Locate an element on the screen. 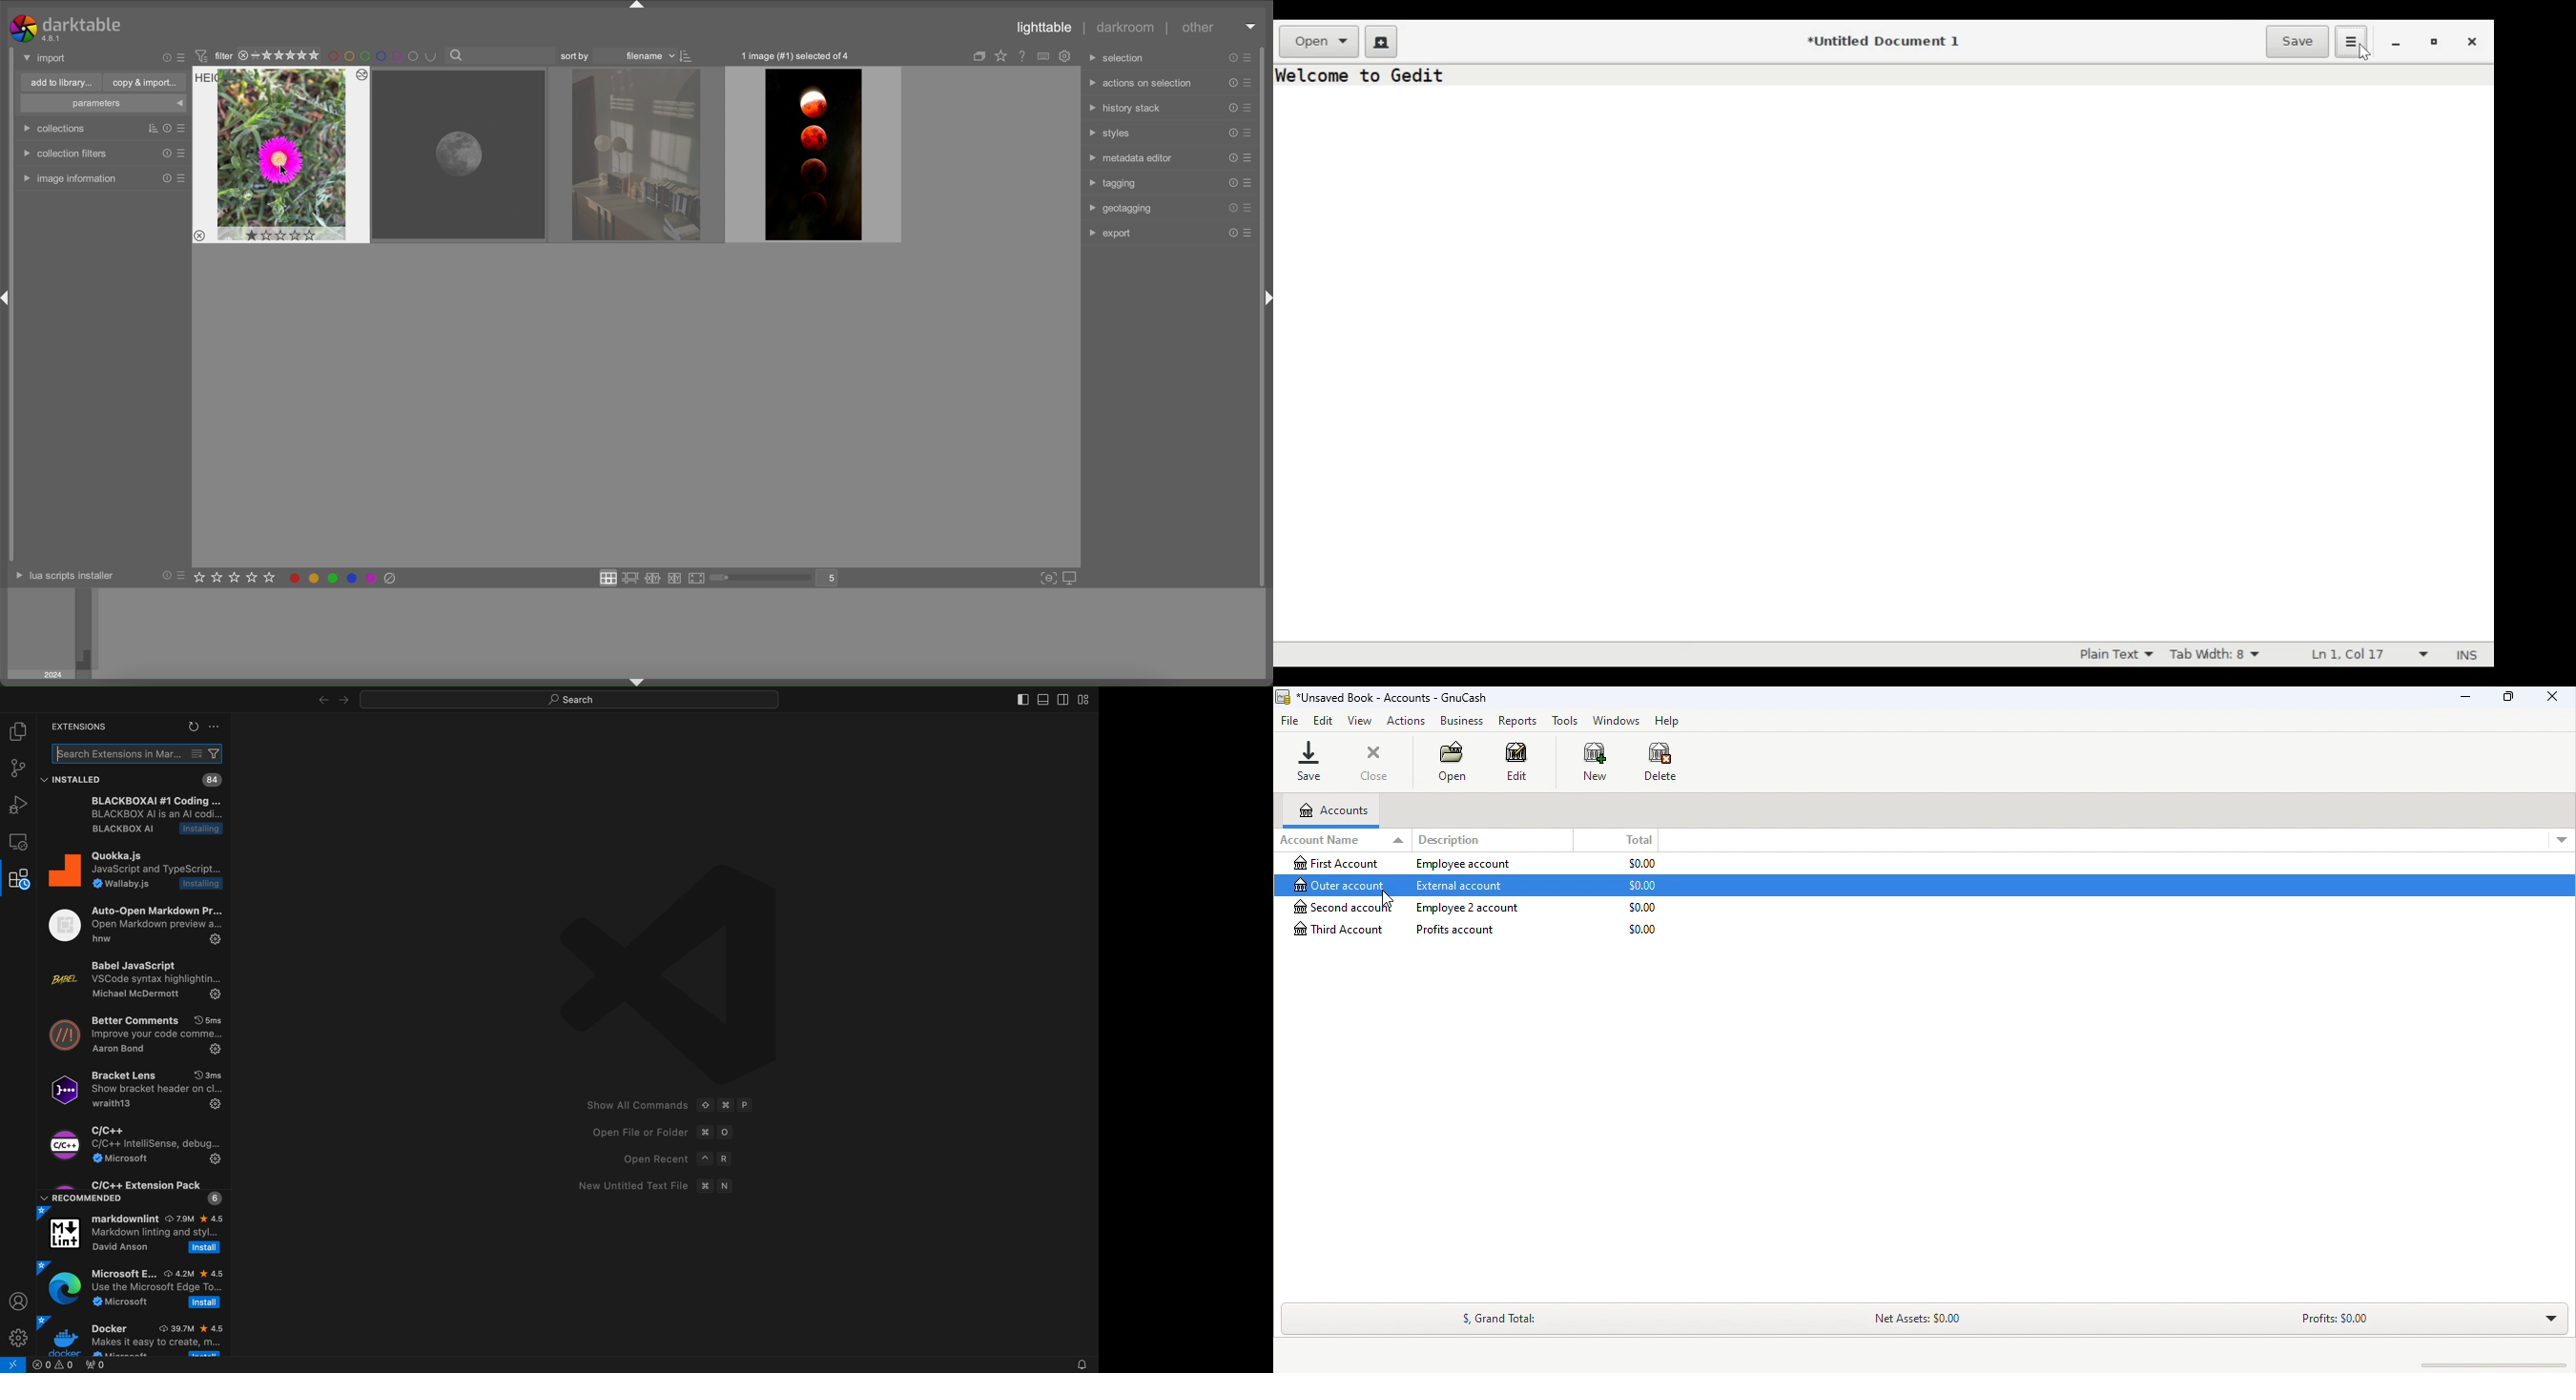 This screenshot has height=1400, width=2576. preview layout is located at coordinates (697, 578).